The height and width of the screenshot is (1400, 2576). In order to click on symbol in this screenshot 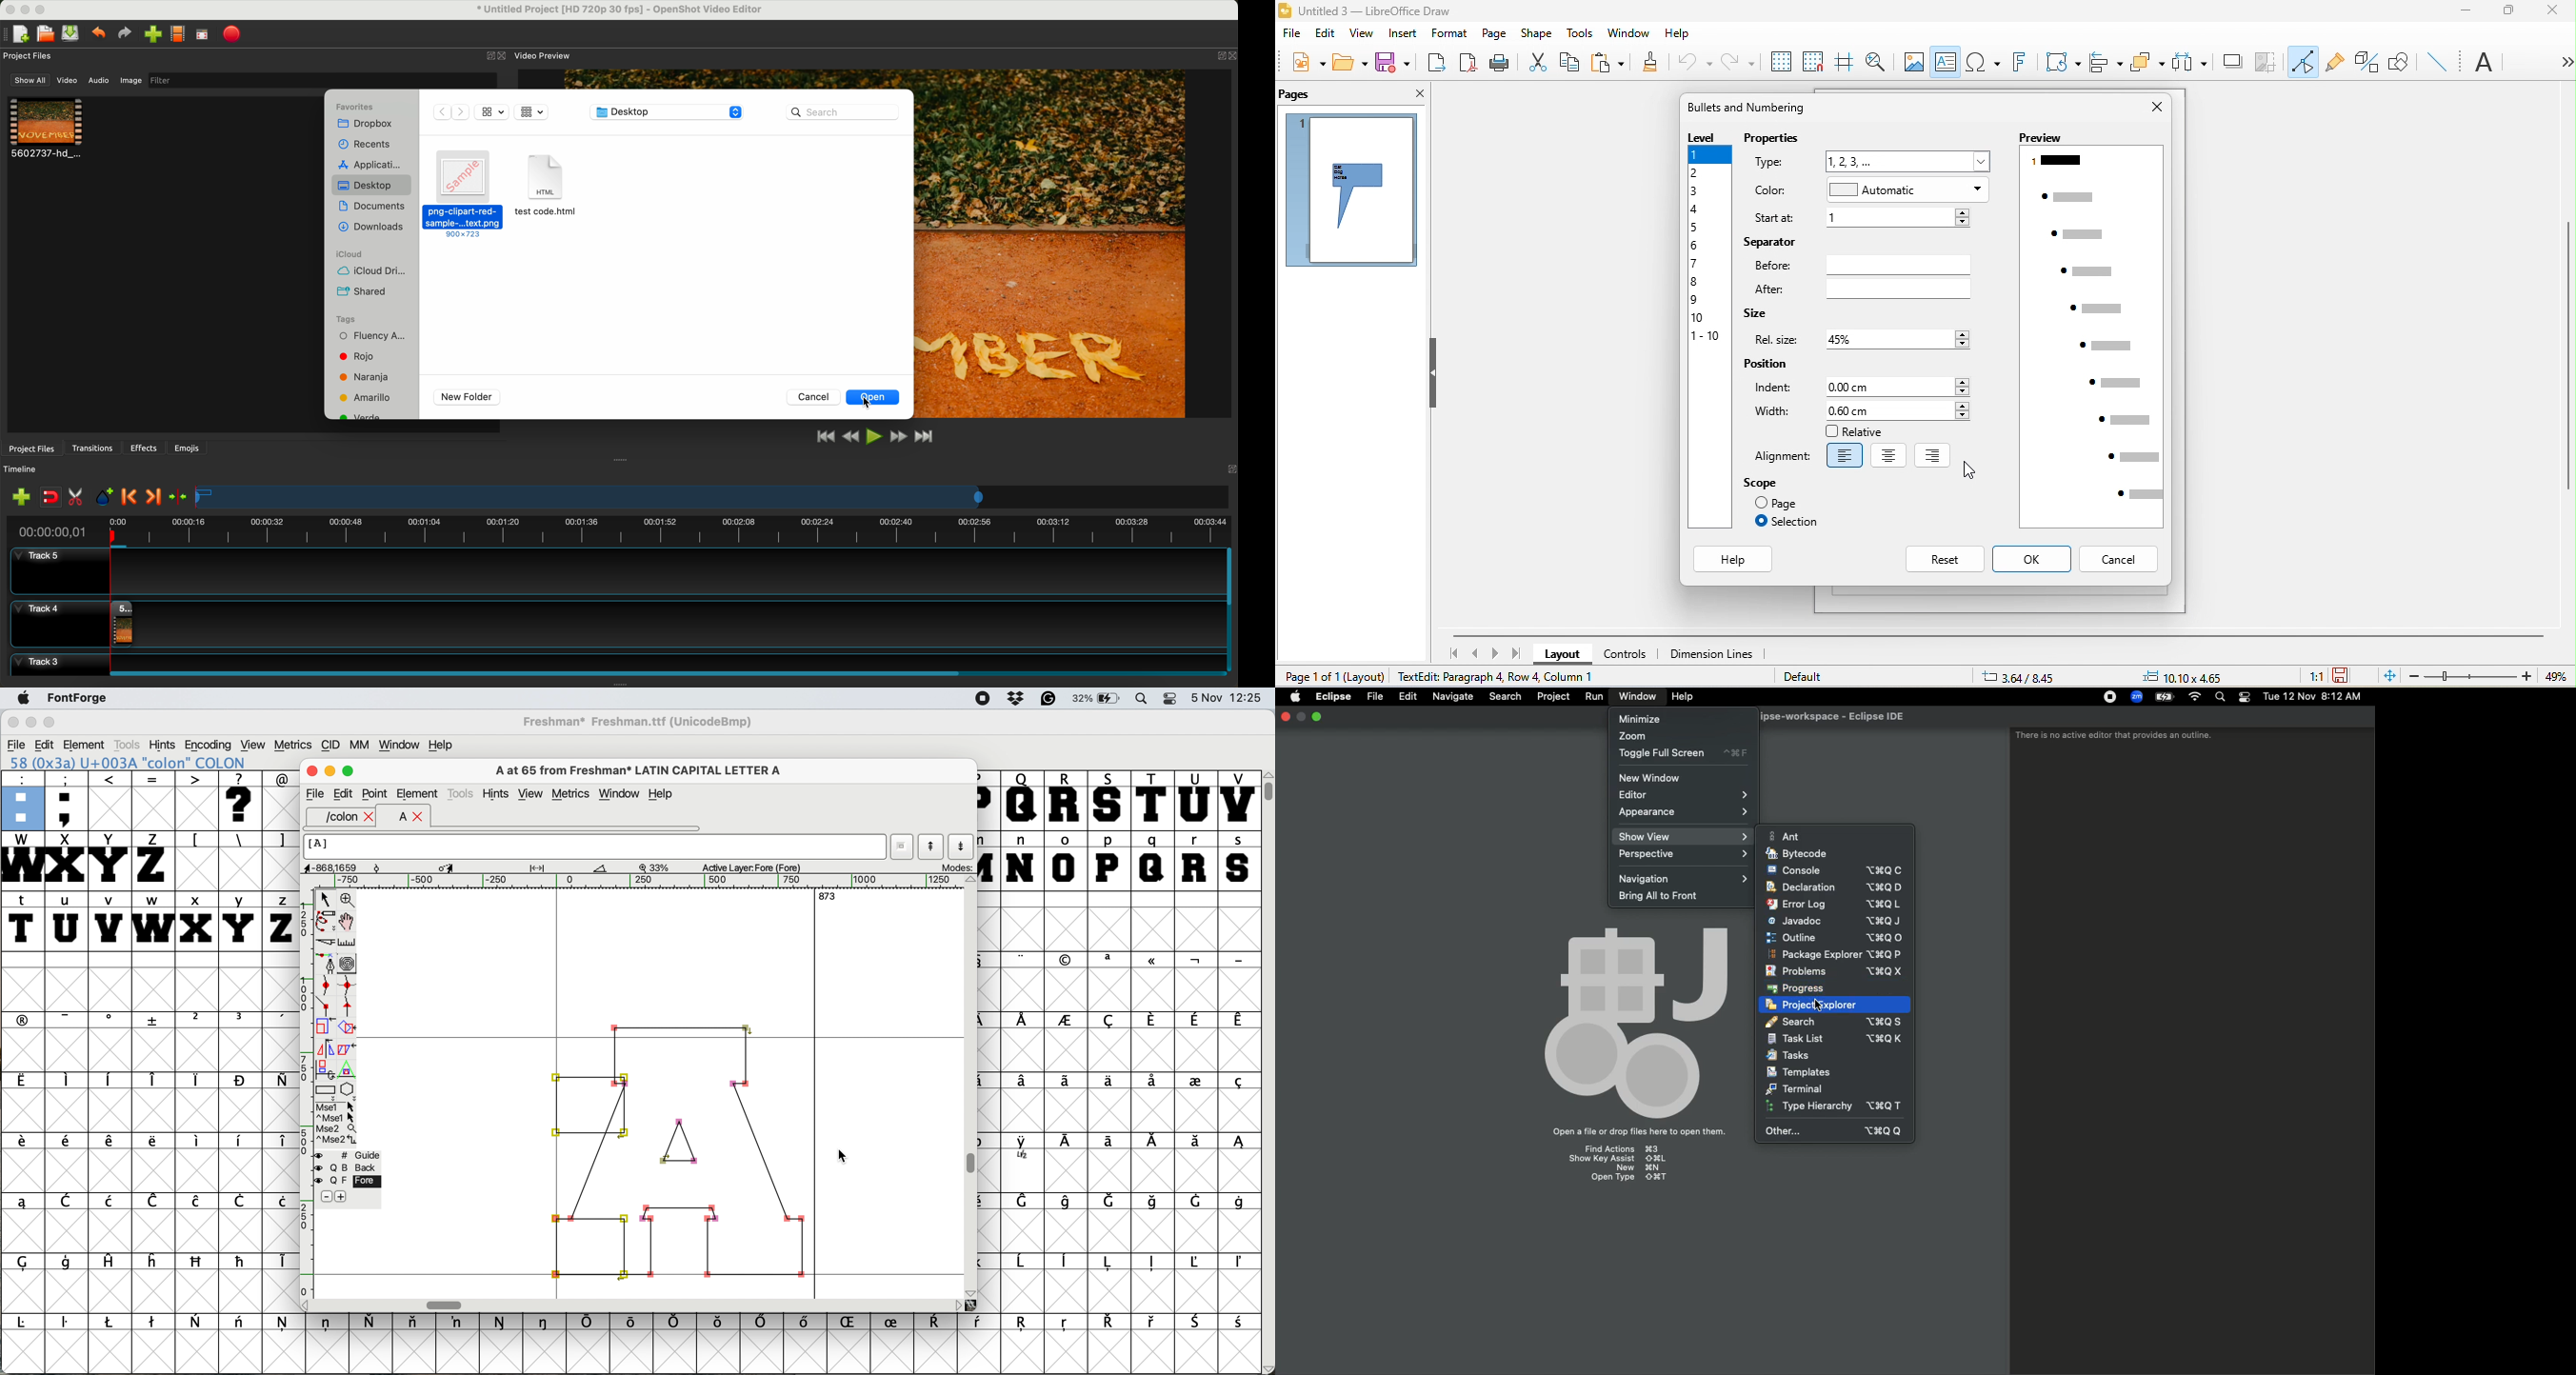, I will do `click(1109, 1322)`.